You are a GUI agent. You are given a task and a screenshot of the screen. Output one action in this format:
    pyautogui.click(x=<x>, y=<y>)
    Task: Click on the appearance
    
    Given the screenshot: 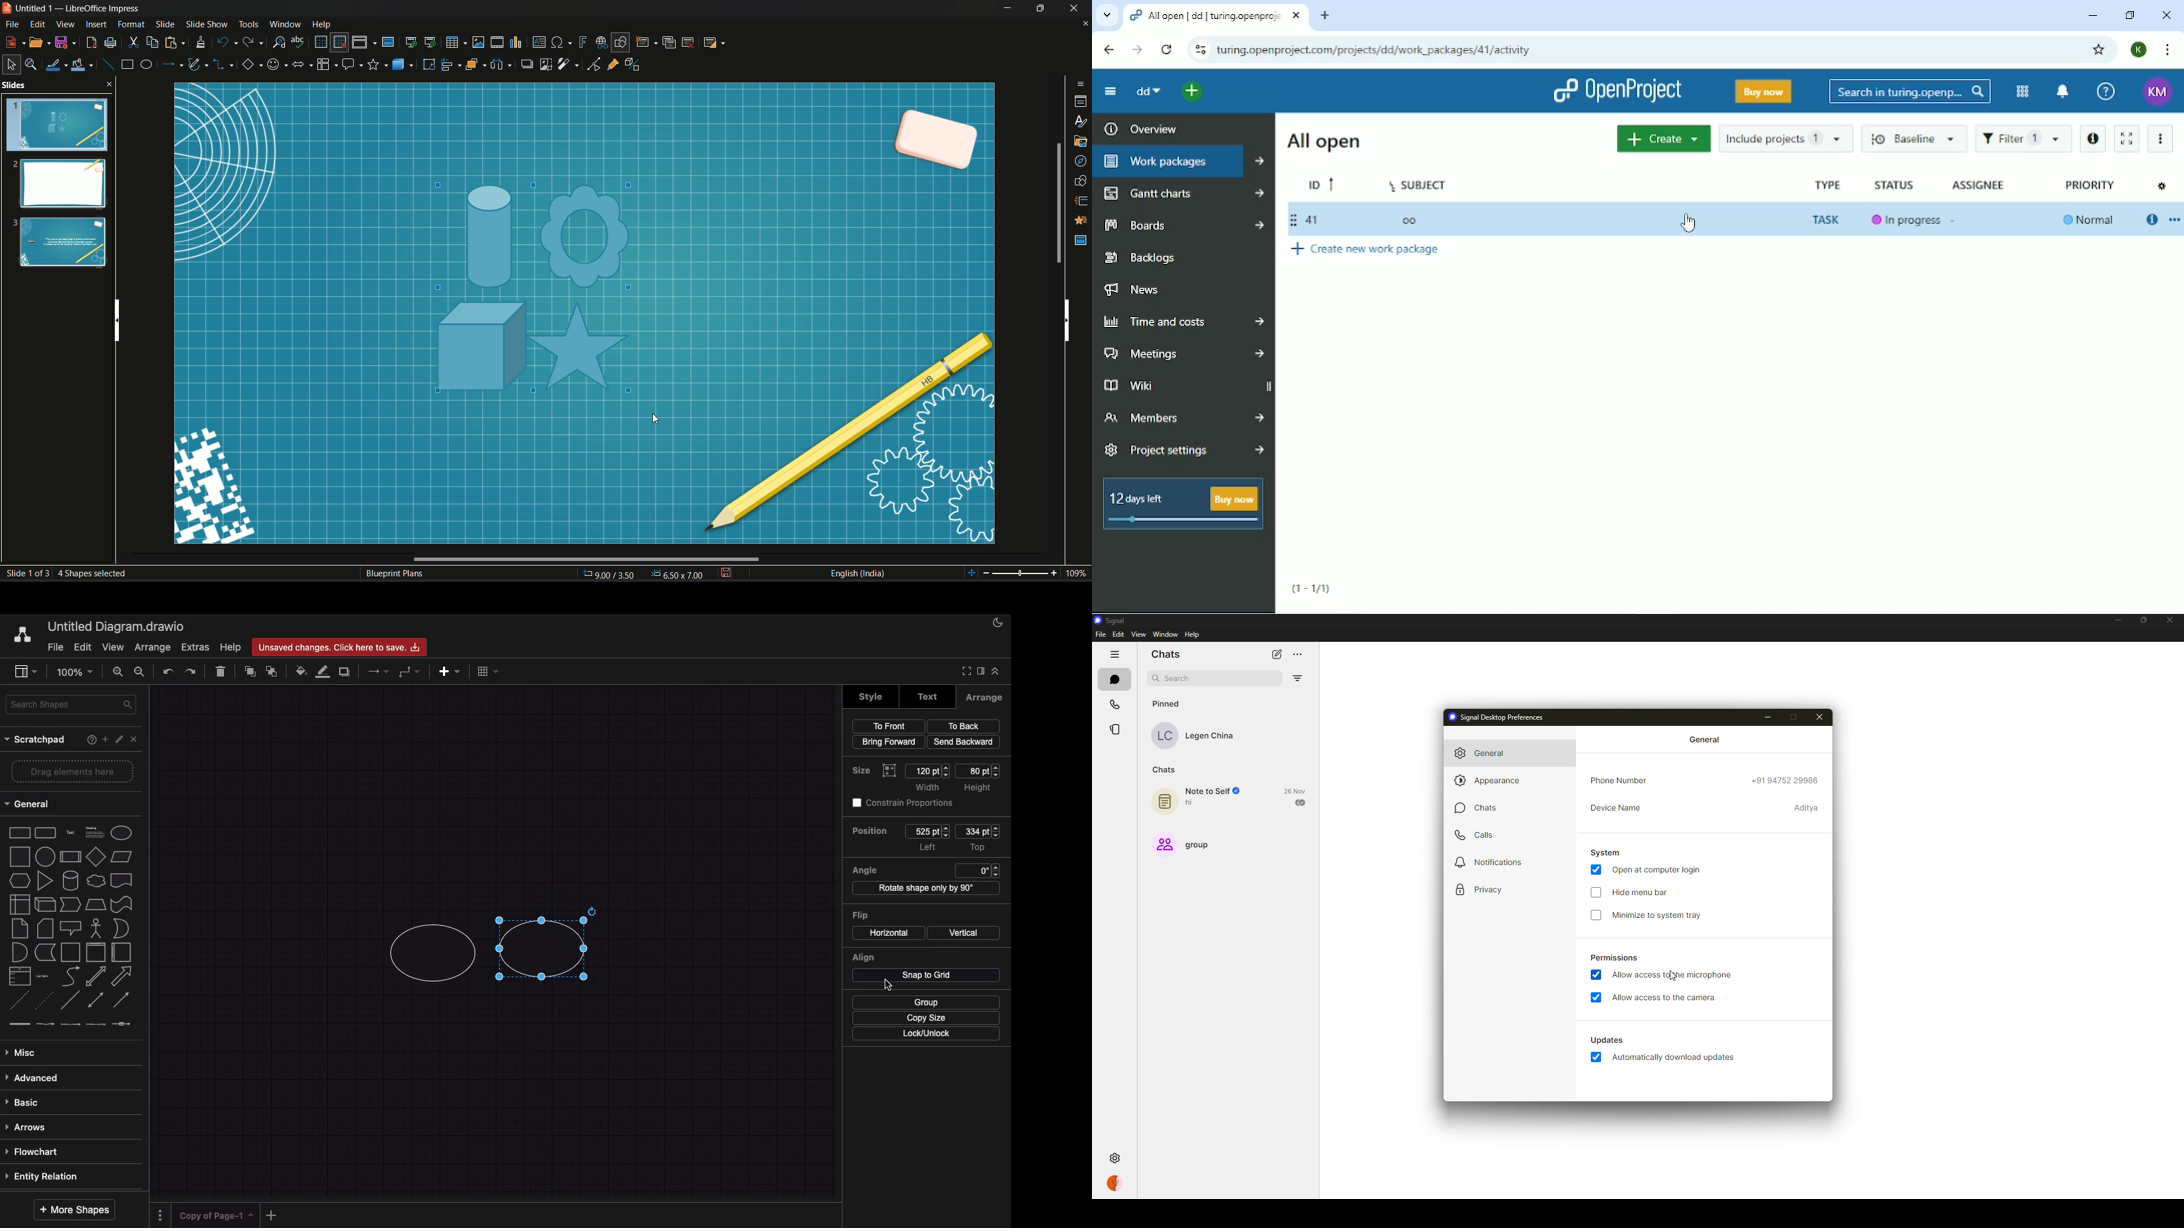 What is the action you would take?
    pyautogui.click(x=1489, y=782)
    